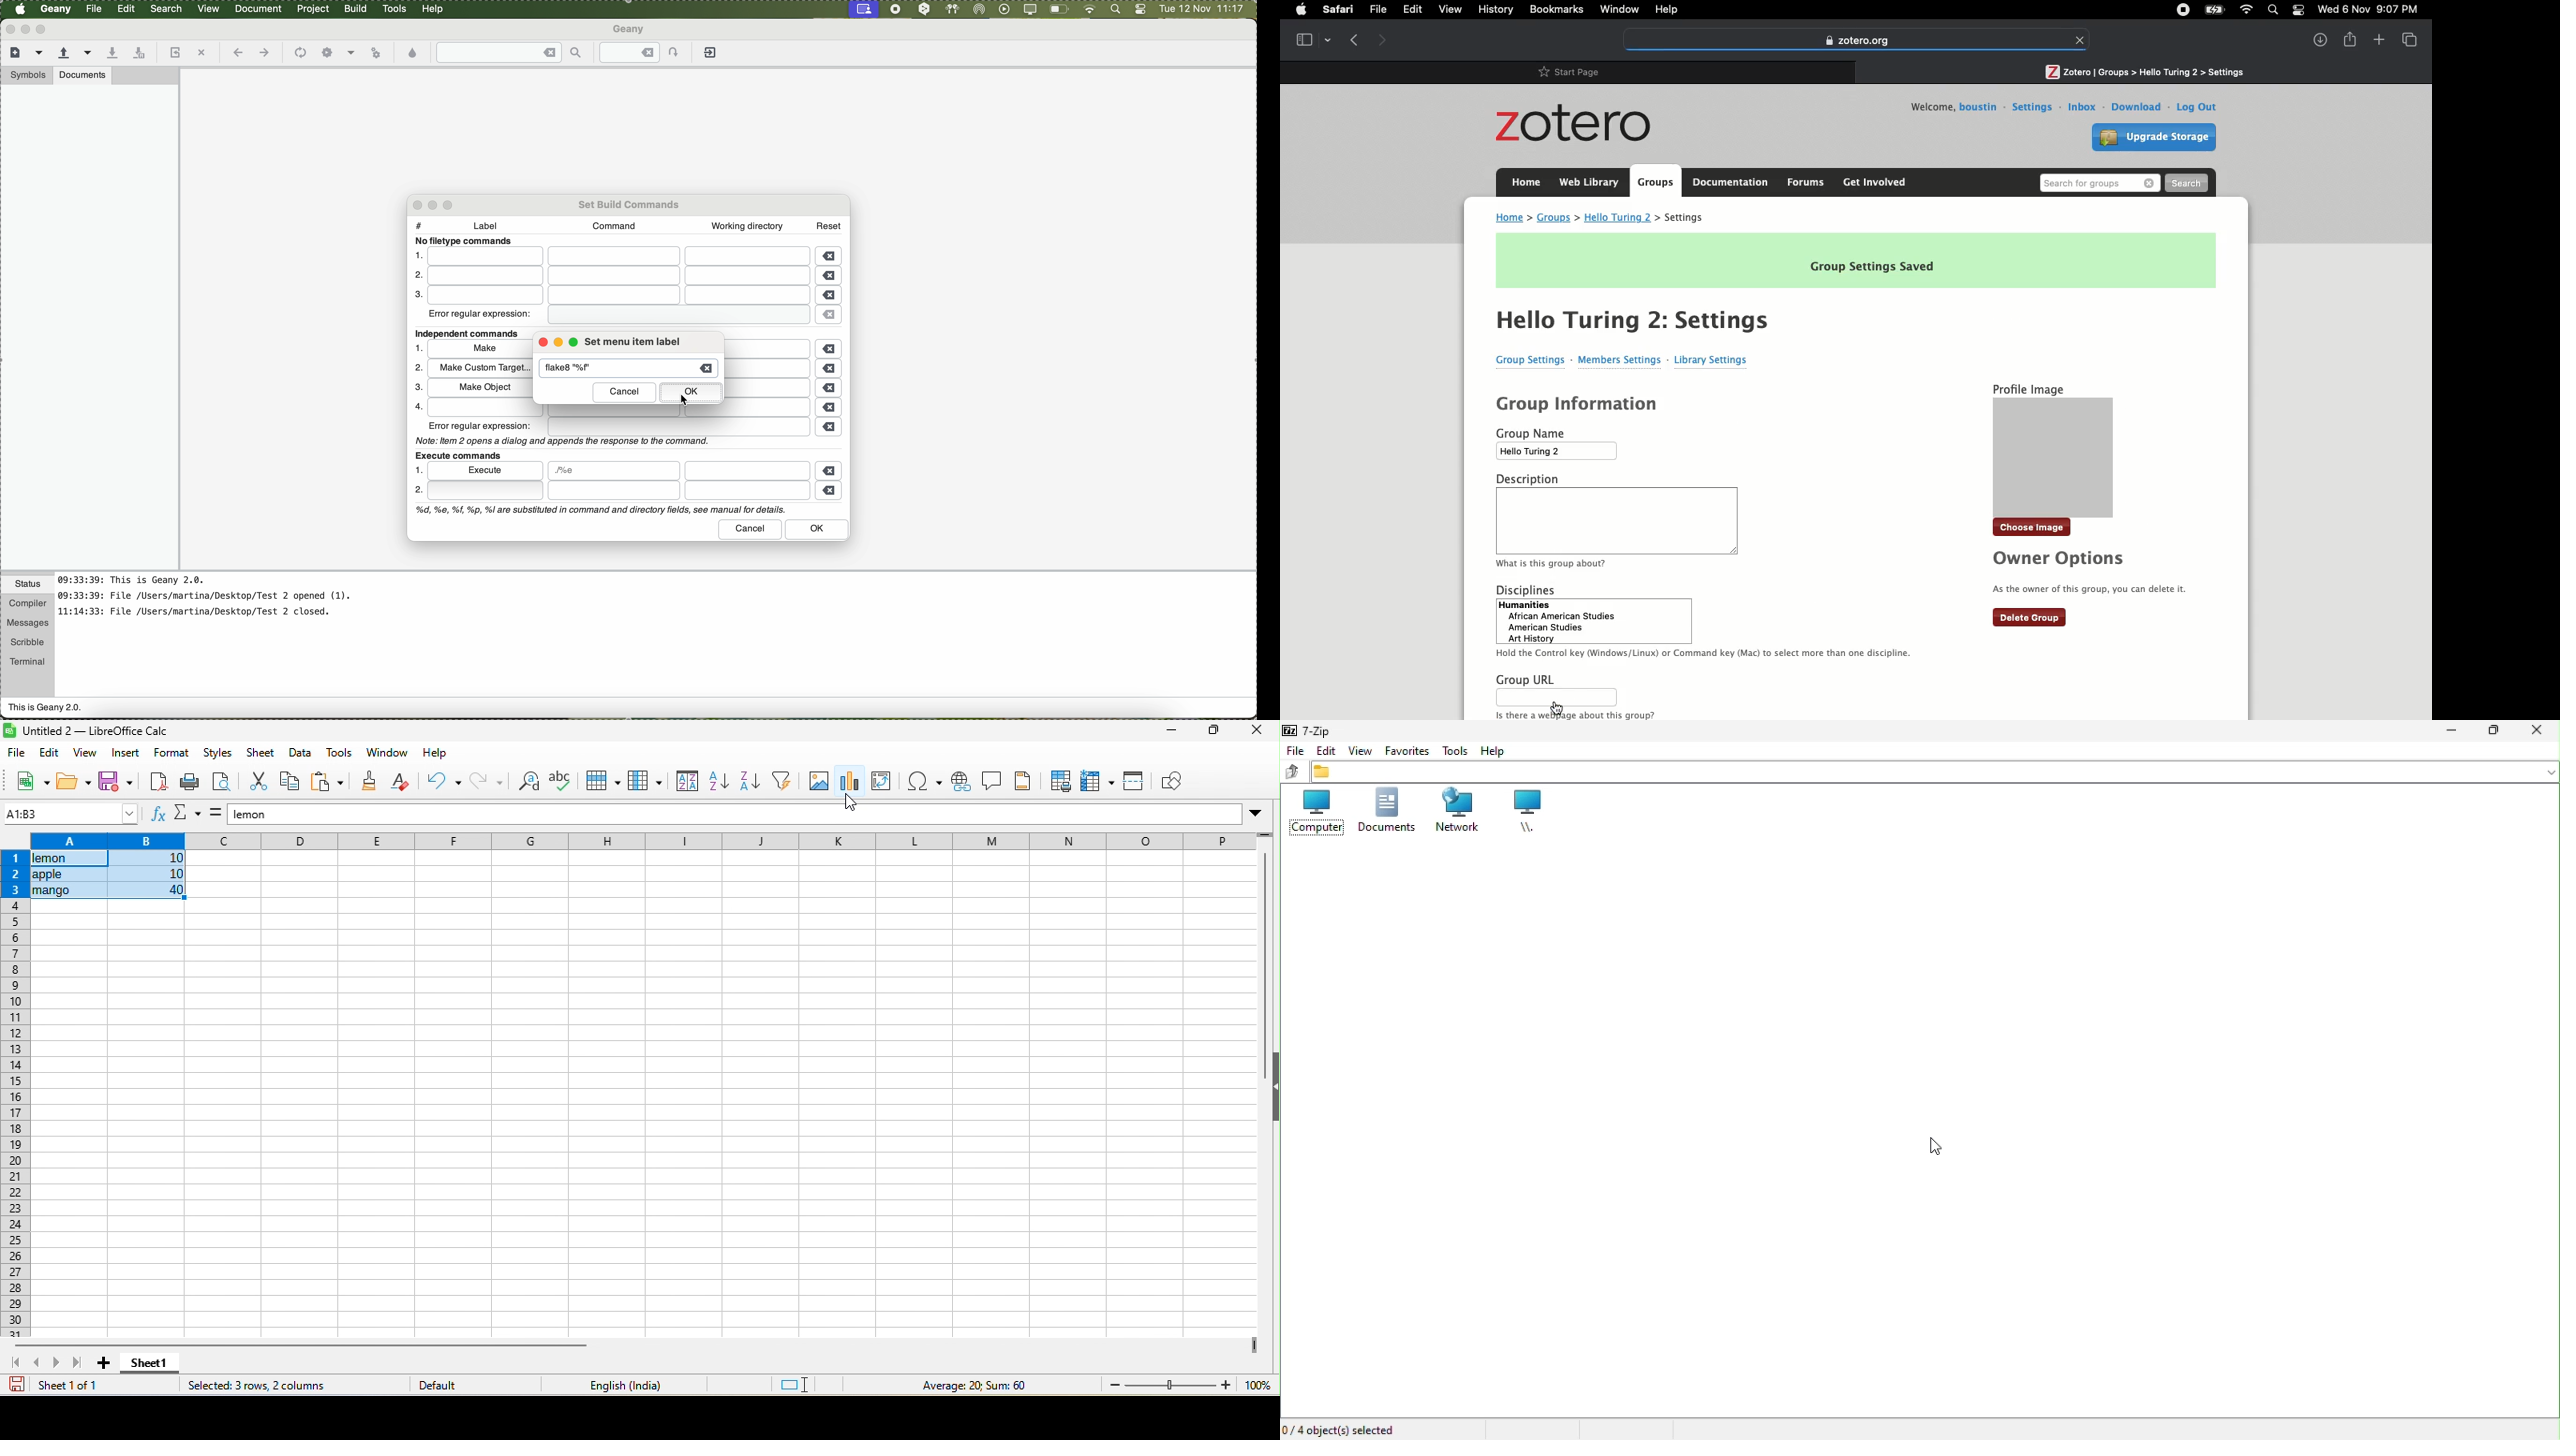 The image size is (2576, 1456). I want to click on vertical scroll bar, so click(1264, 940).